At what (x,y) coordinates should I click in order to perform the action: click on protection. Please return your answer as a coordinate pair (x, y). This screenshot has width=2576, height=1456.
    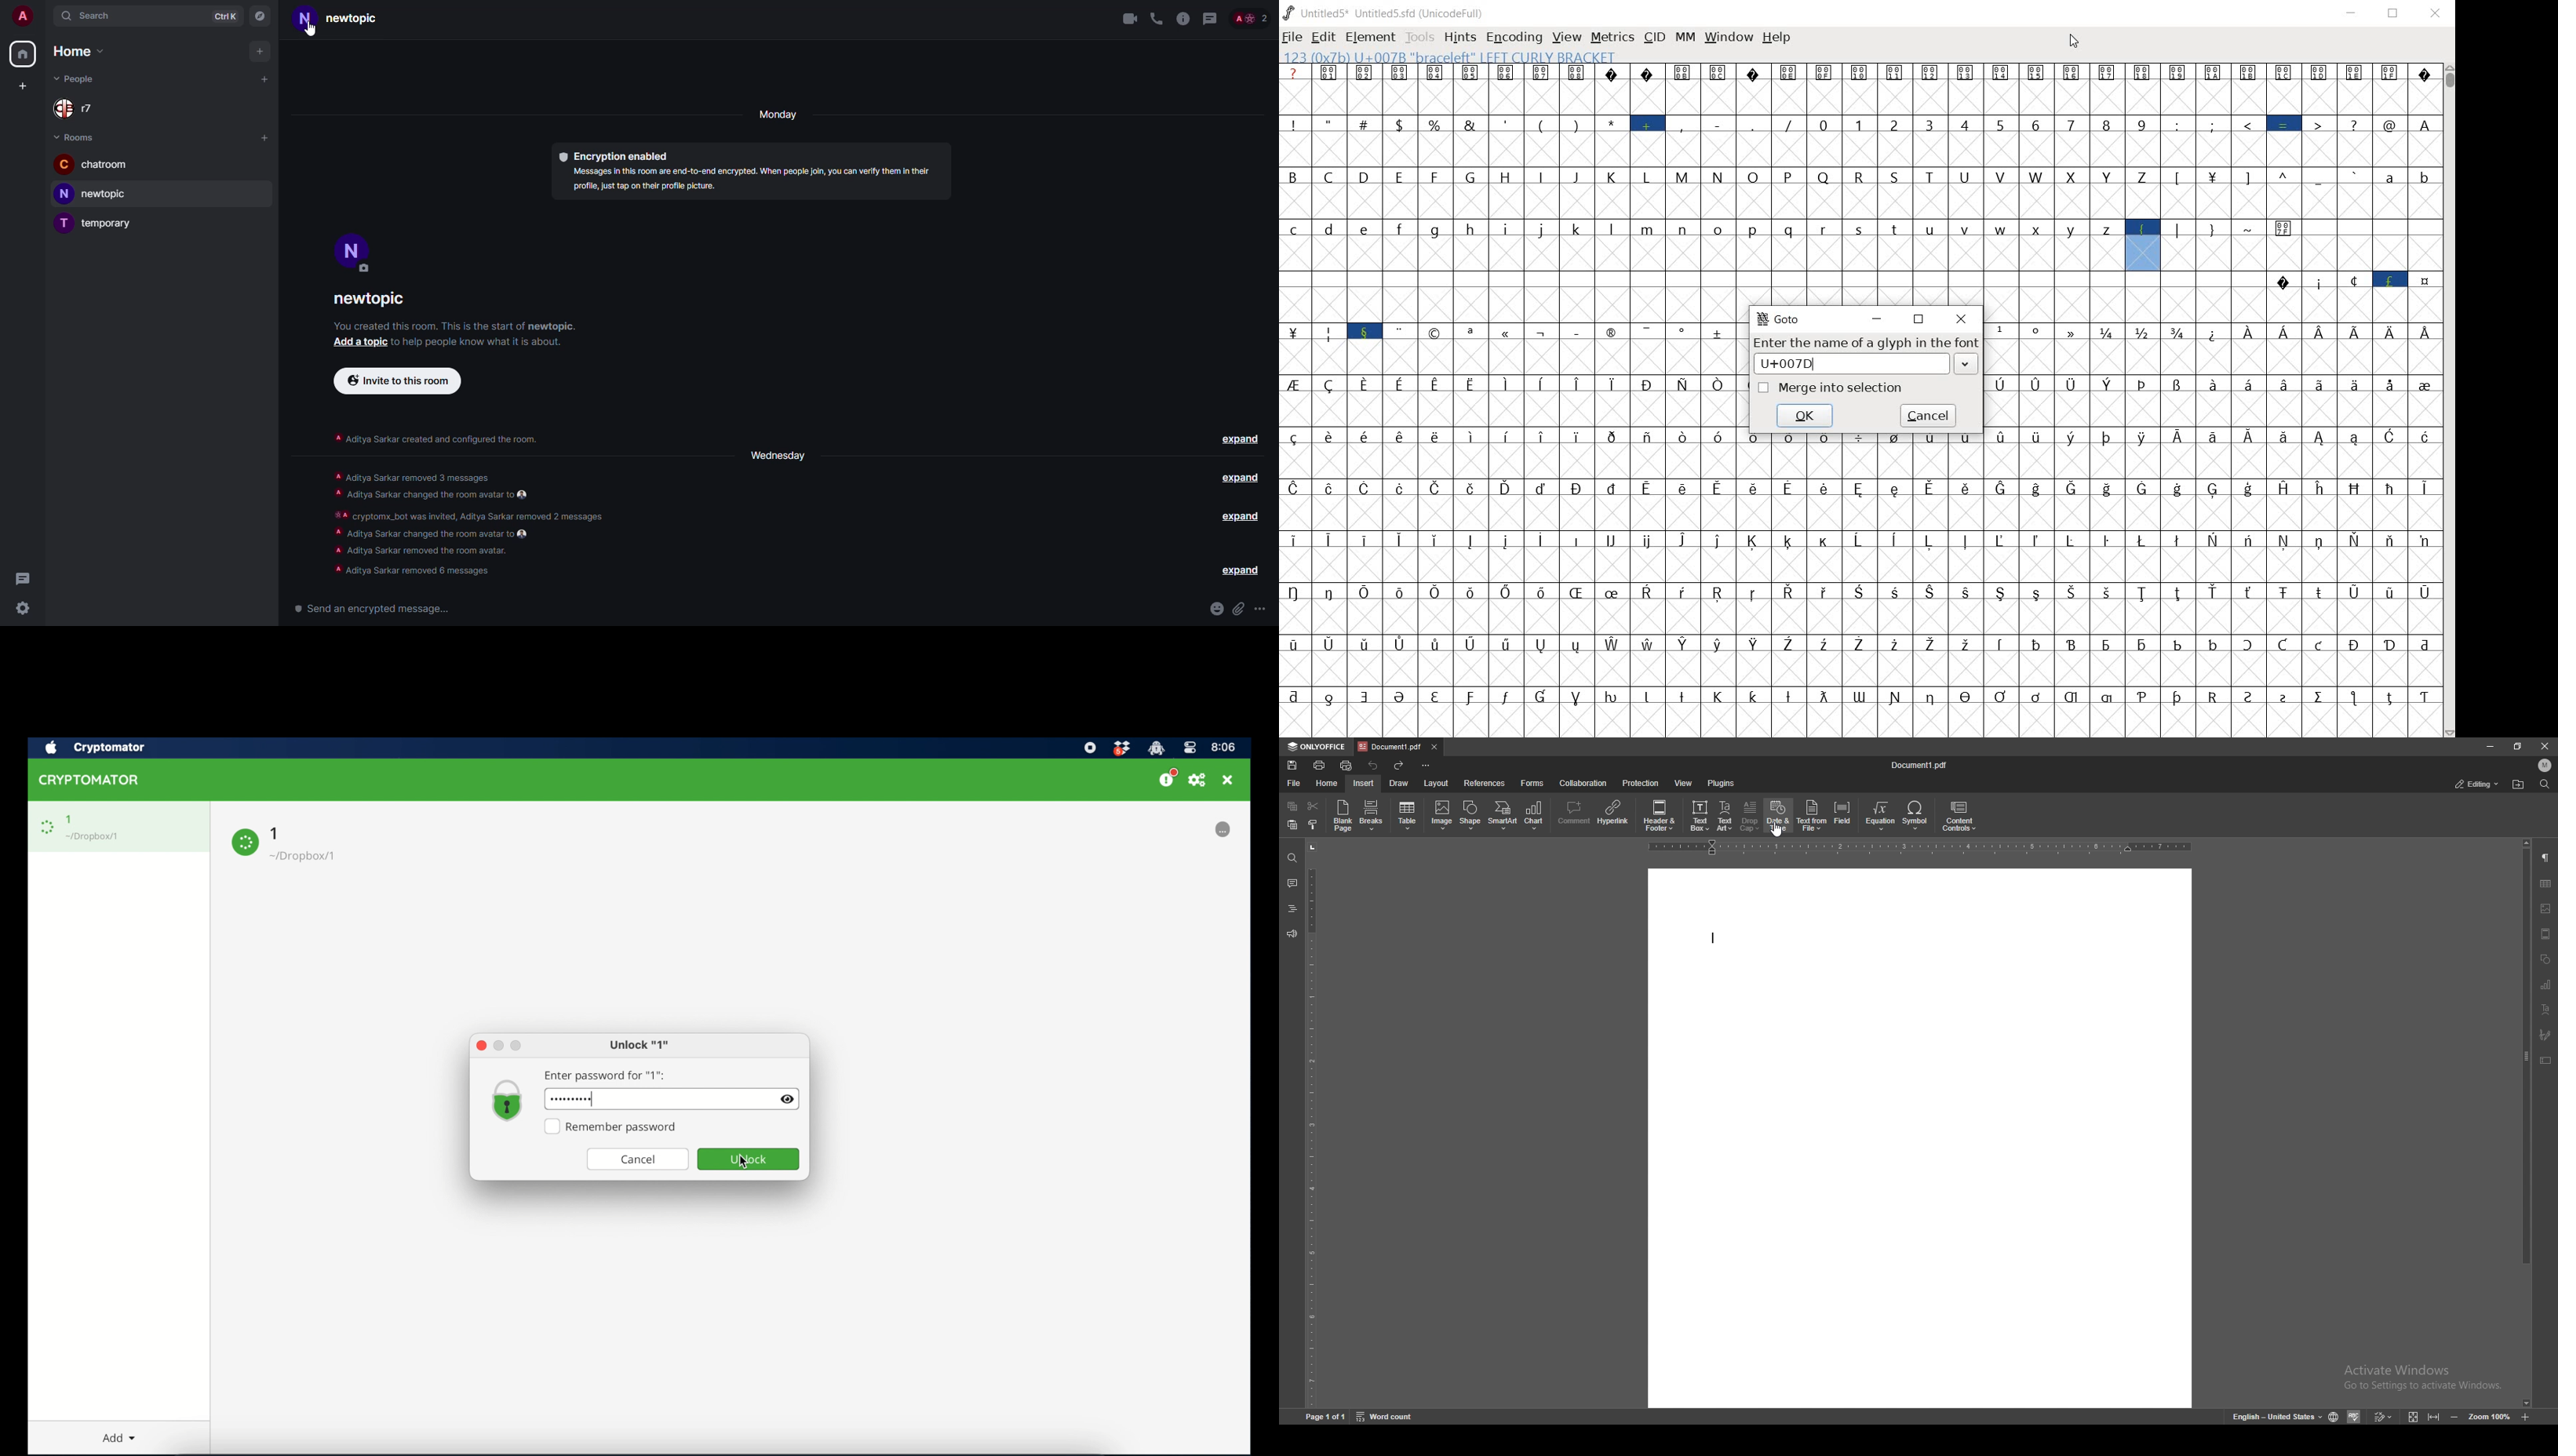
    Looking at the image, I should click on (1641, 783).